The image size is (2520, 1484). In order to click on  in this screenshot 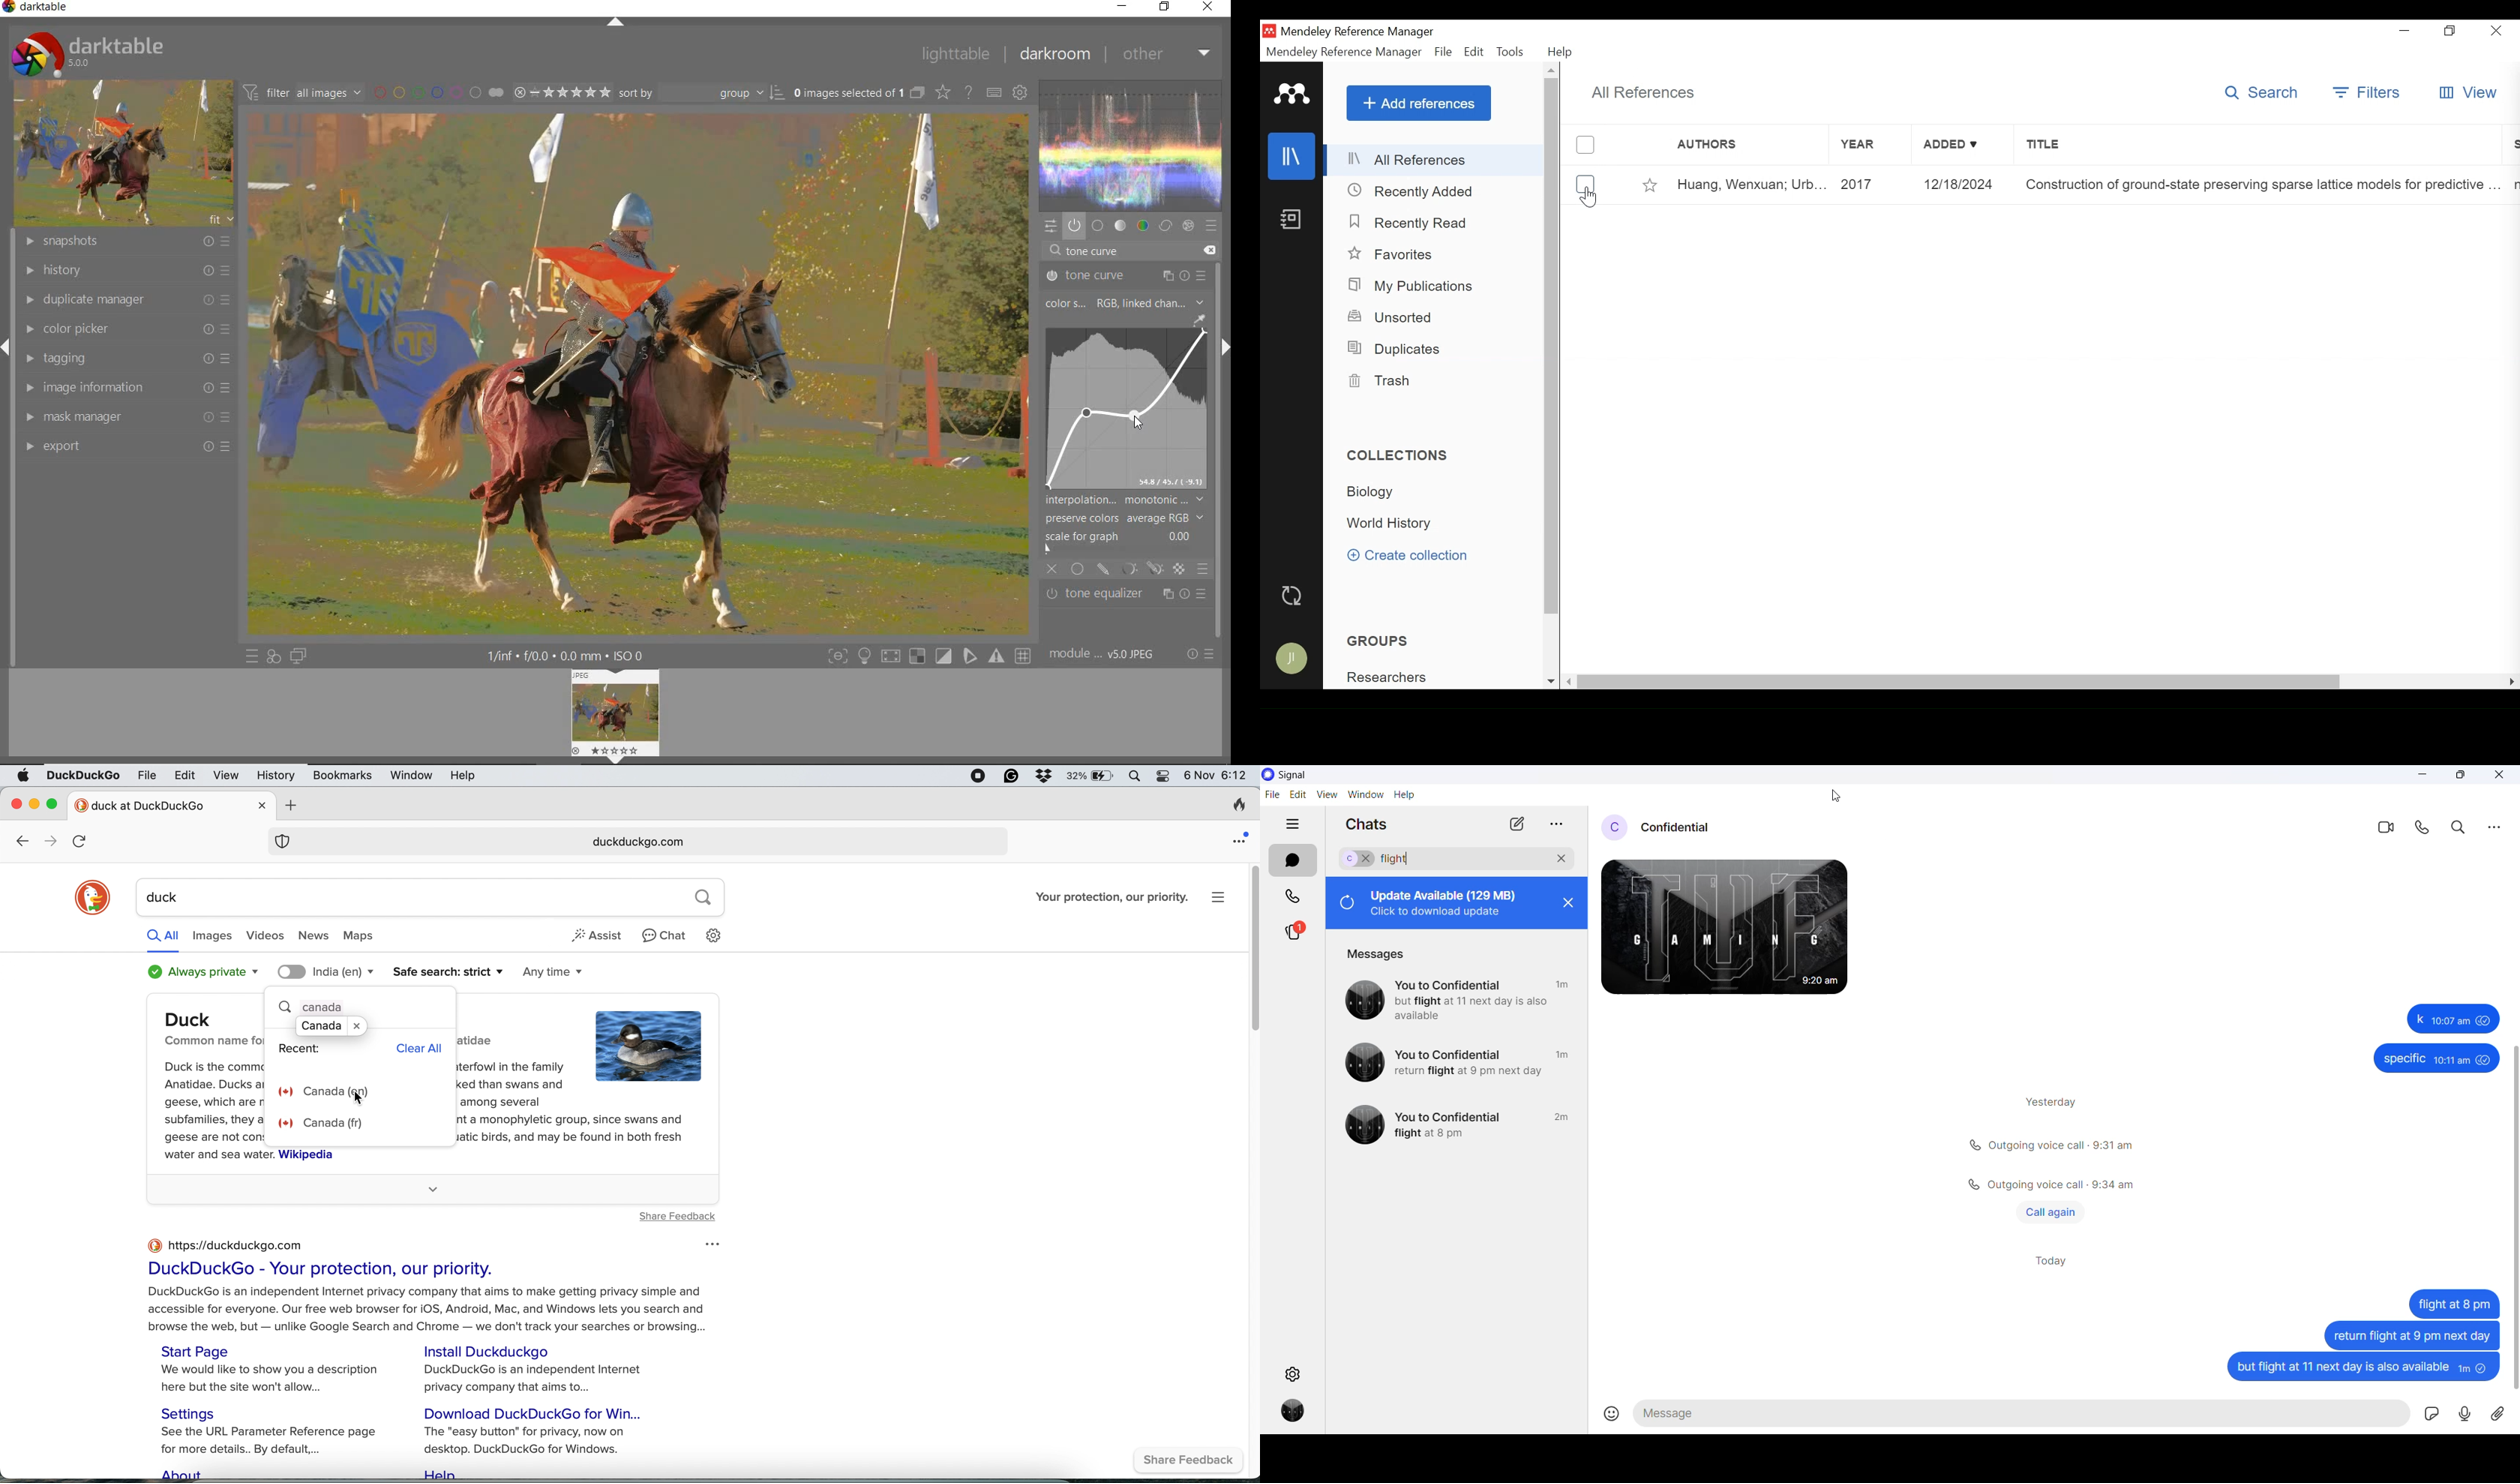, I will do `click(2453, 1303)`.